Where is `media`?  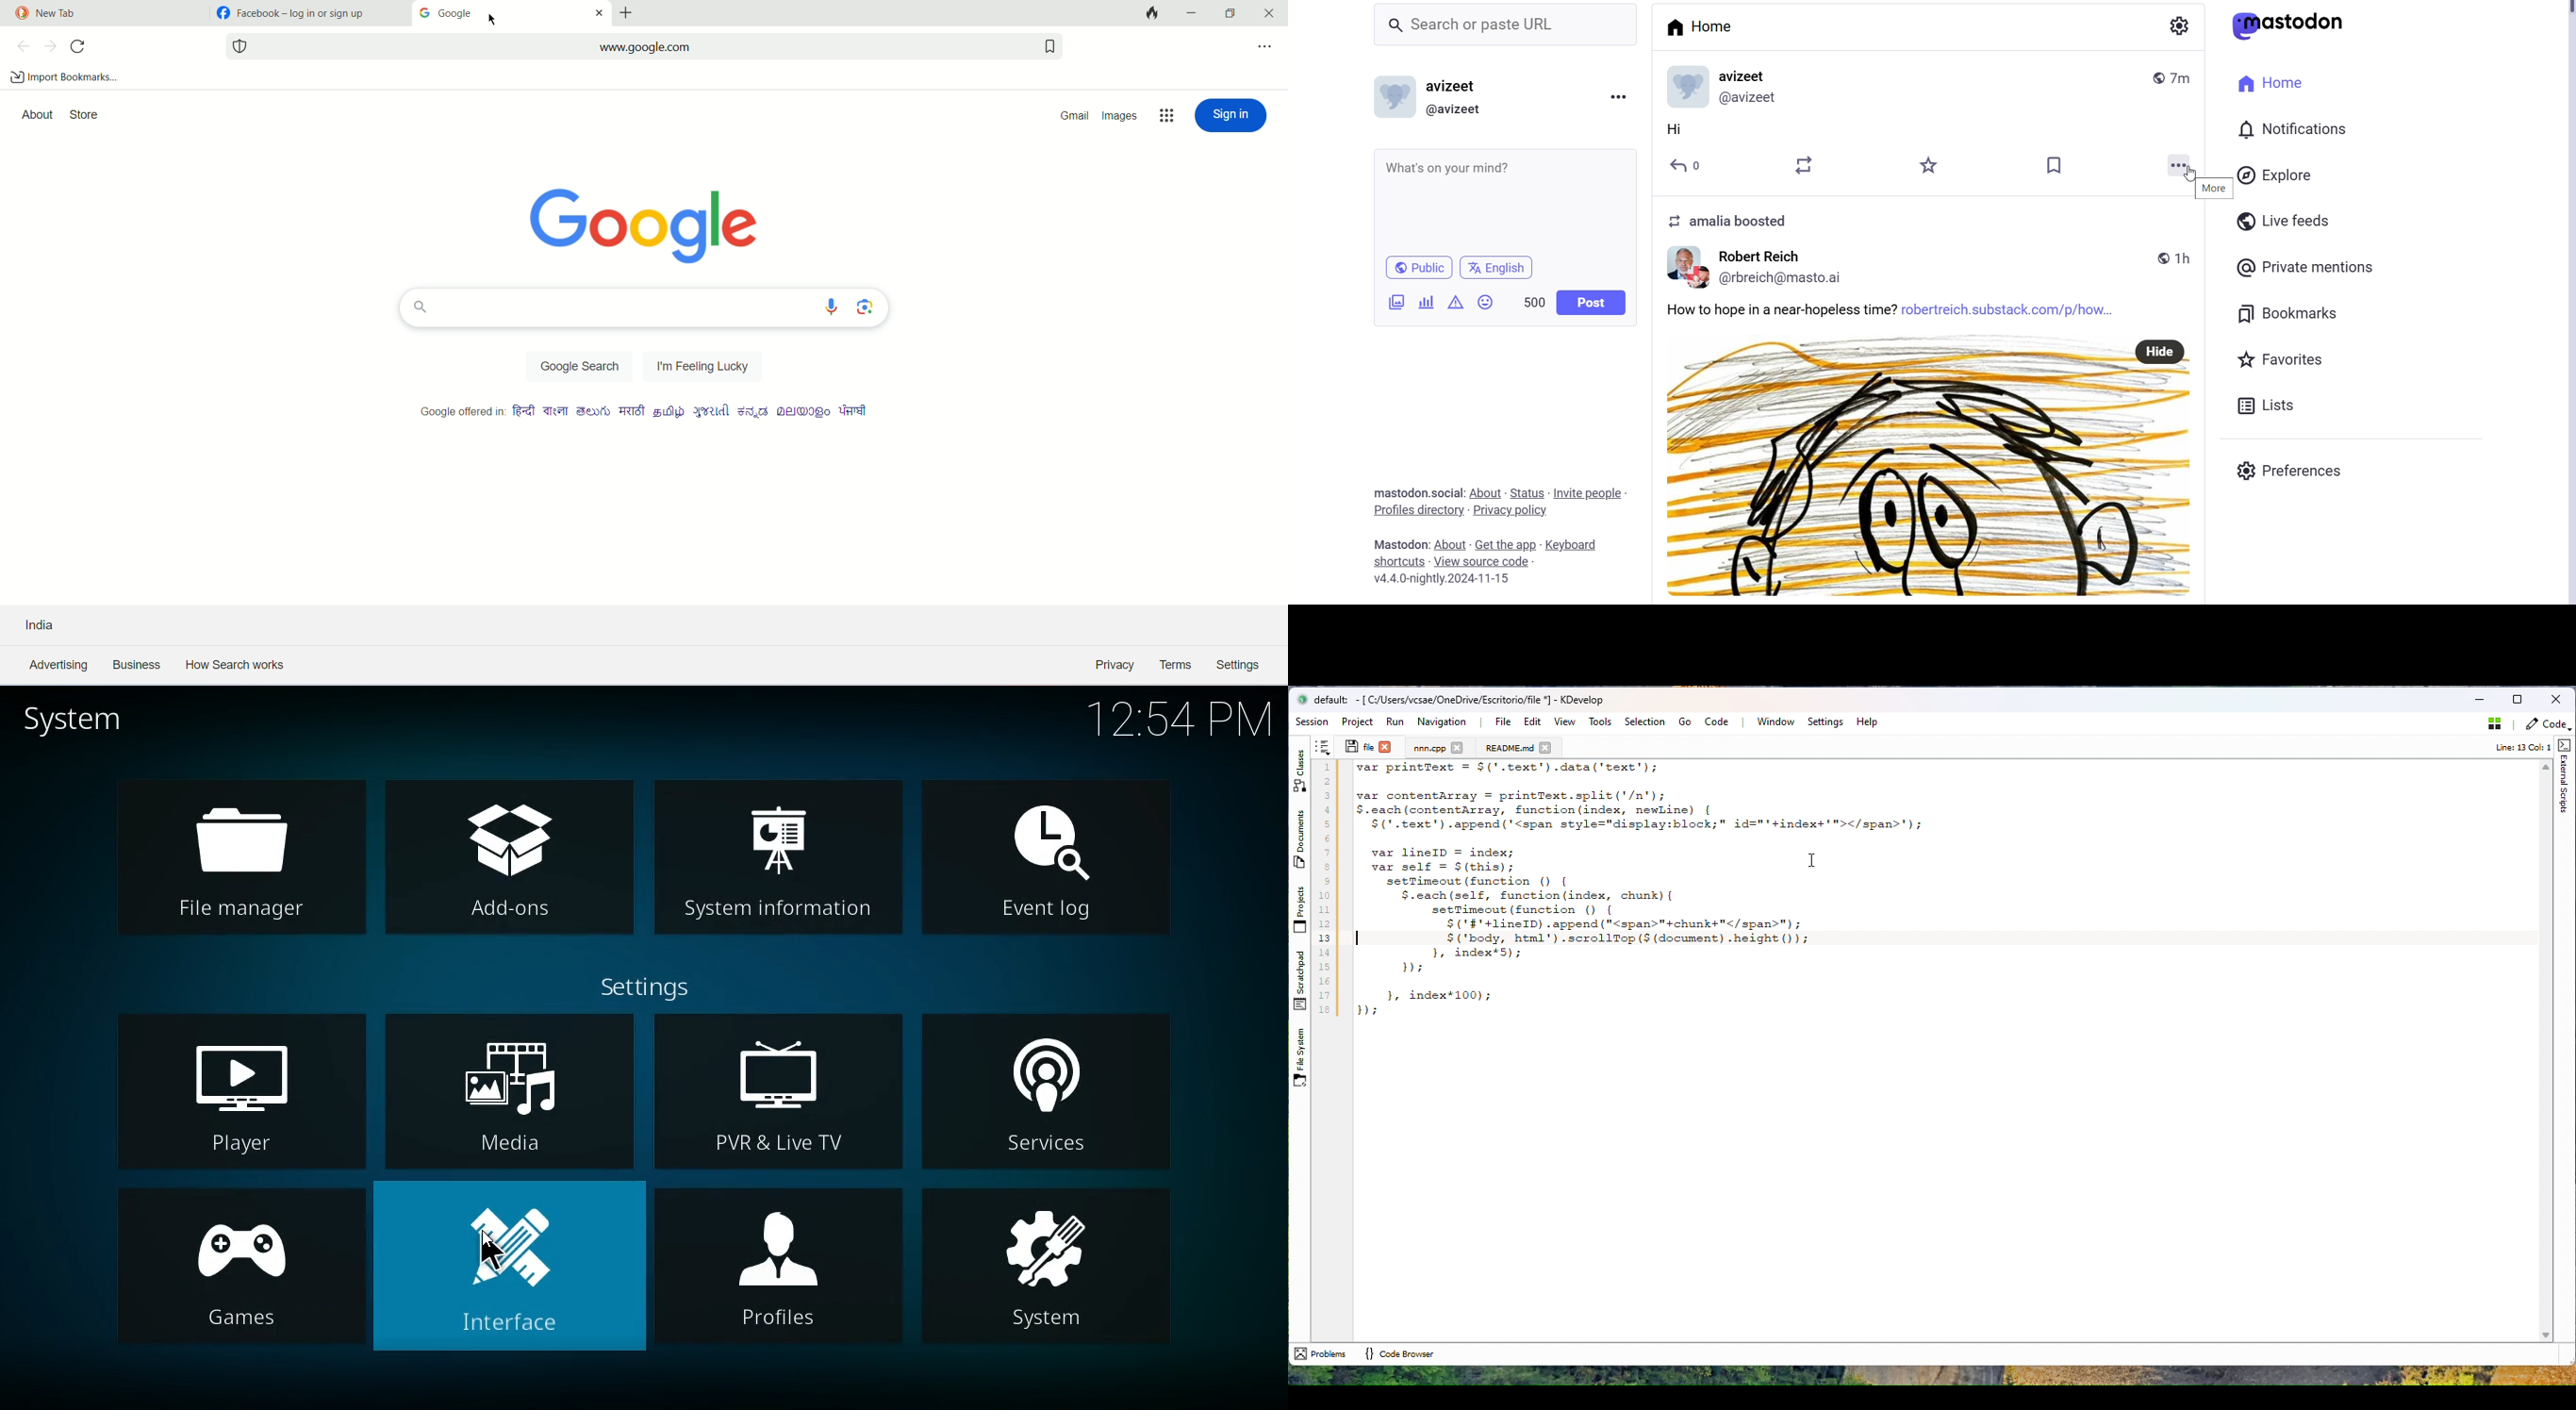
media is located at coordinates (510, 1092).